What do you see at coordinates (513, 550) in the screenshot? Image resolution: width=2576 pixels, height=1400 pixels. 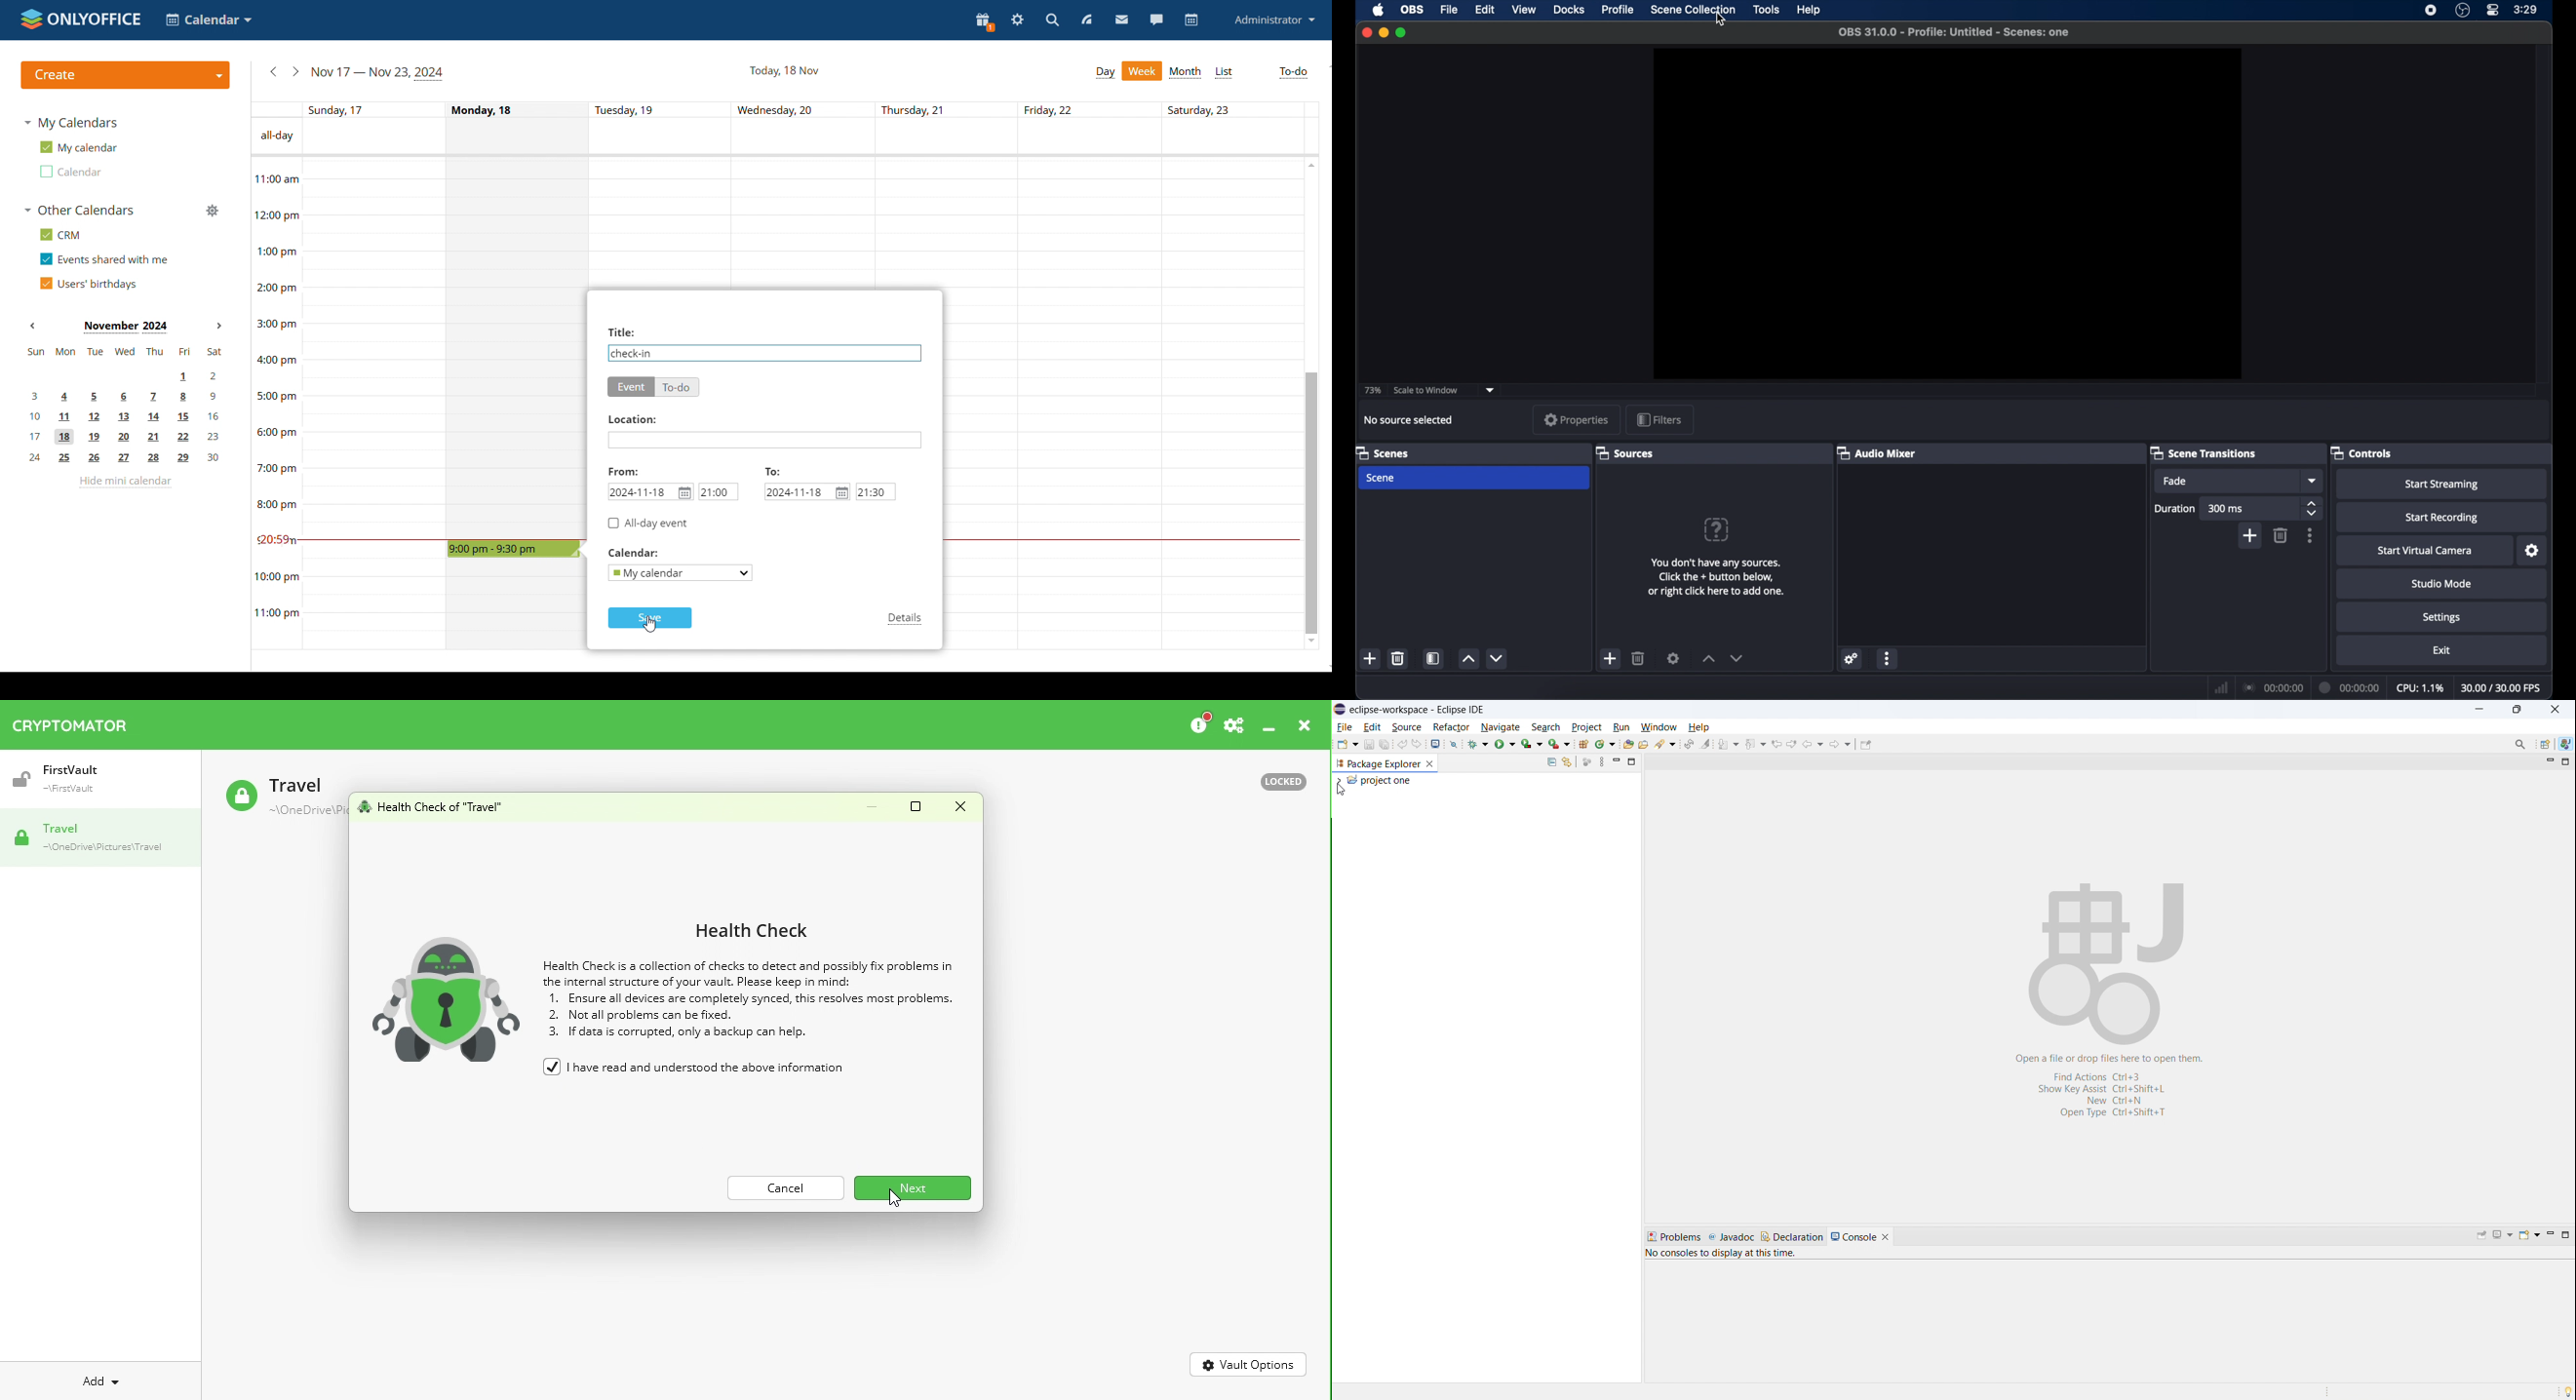 I see `time block selected` at bounding box center [513, 550].